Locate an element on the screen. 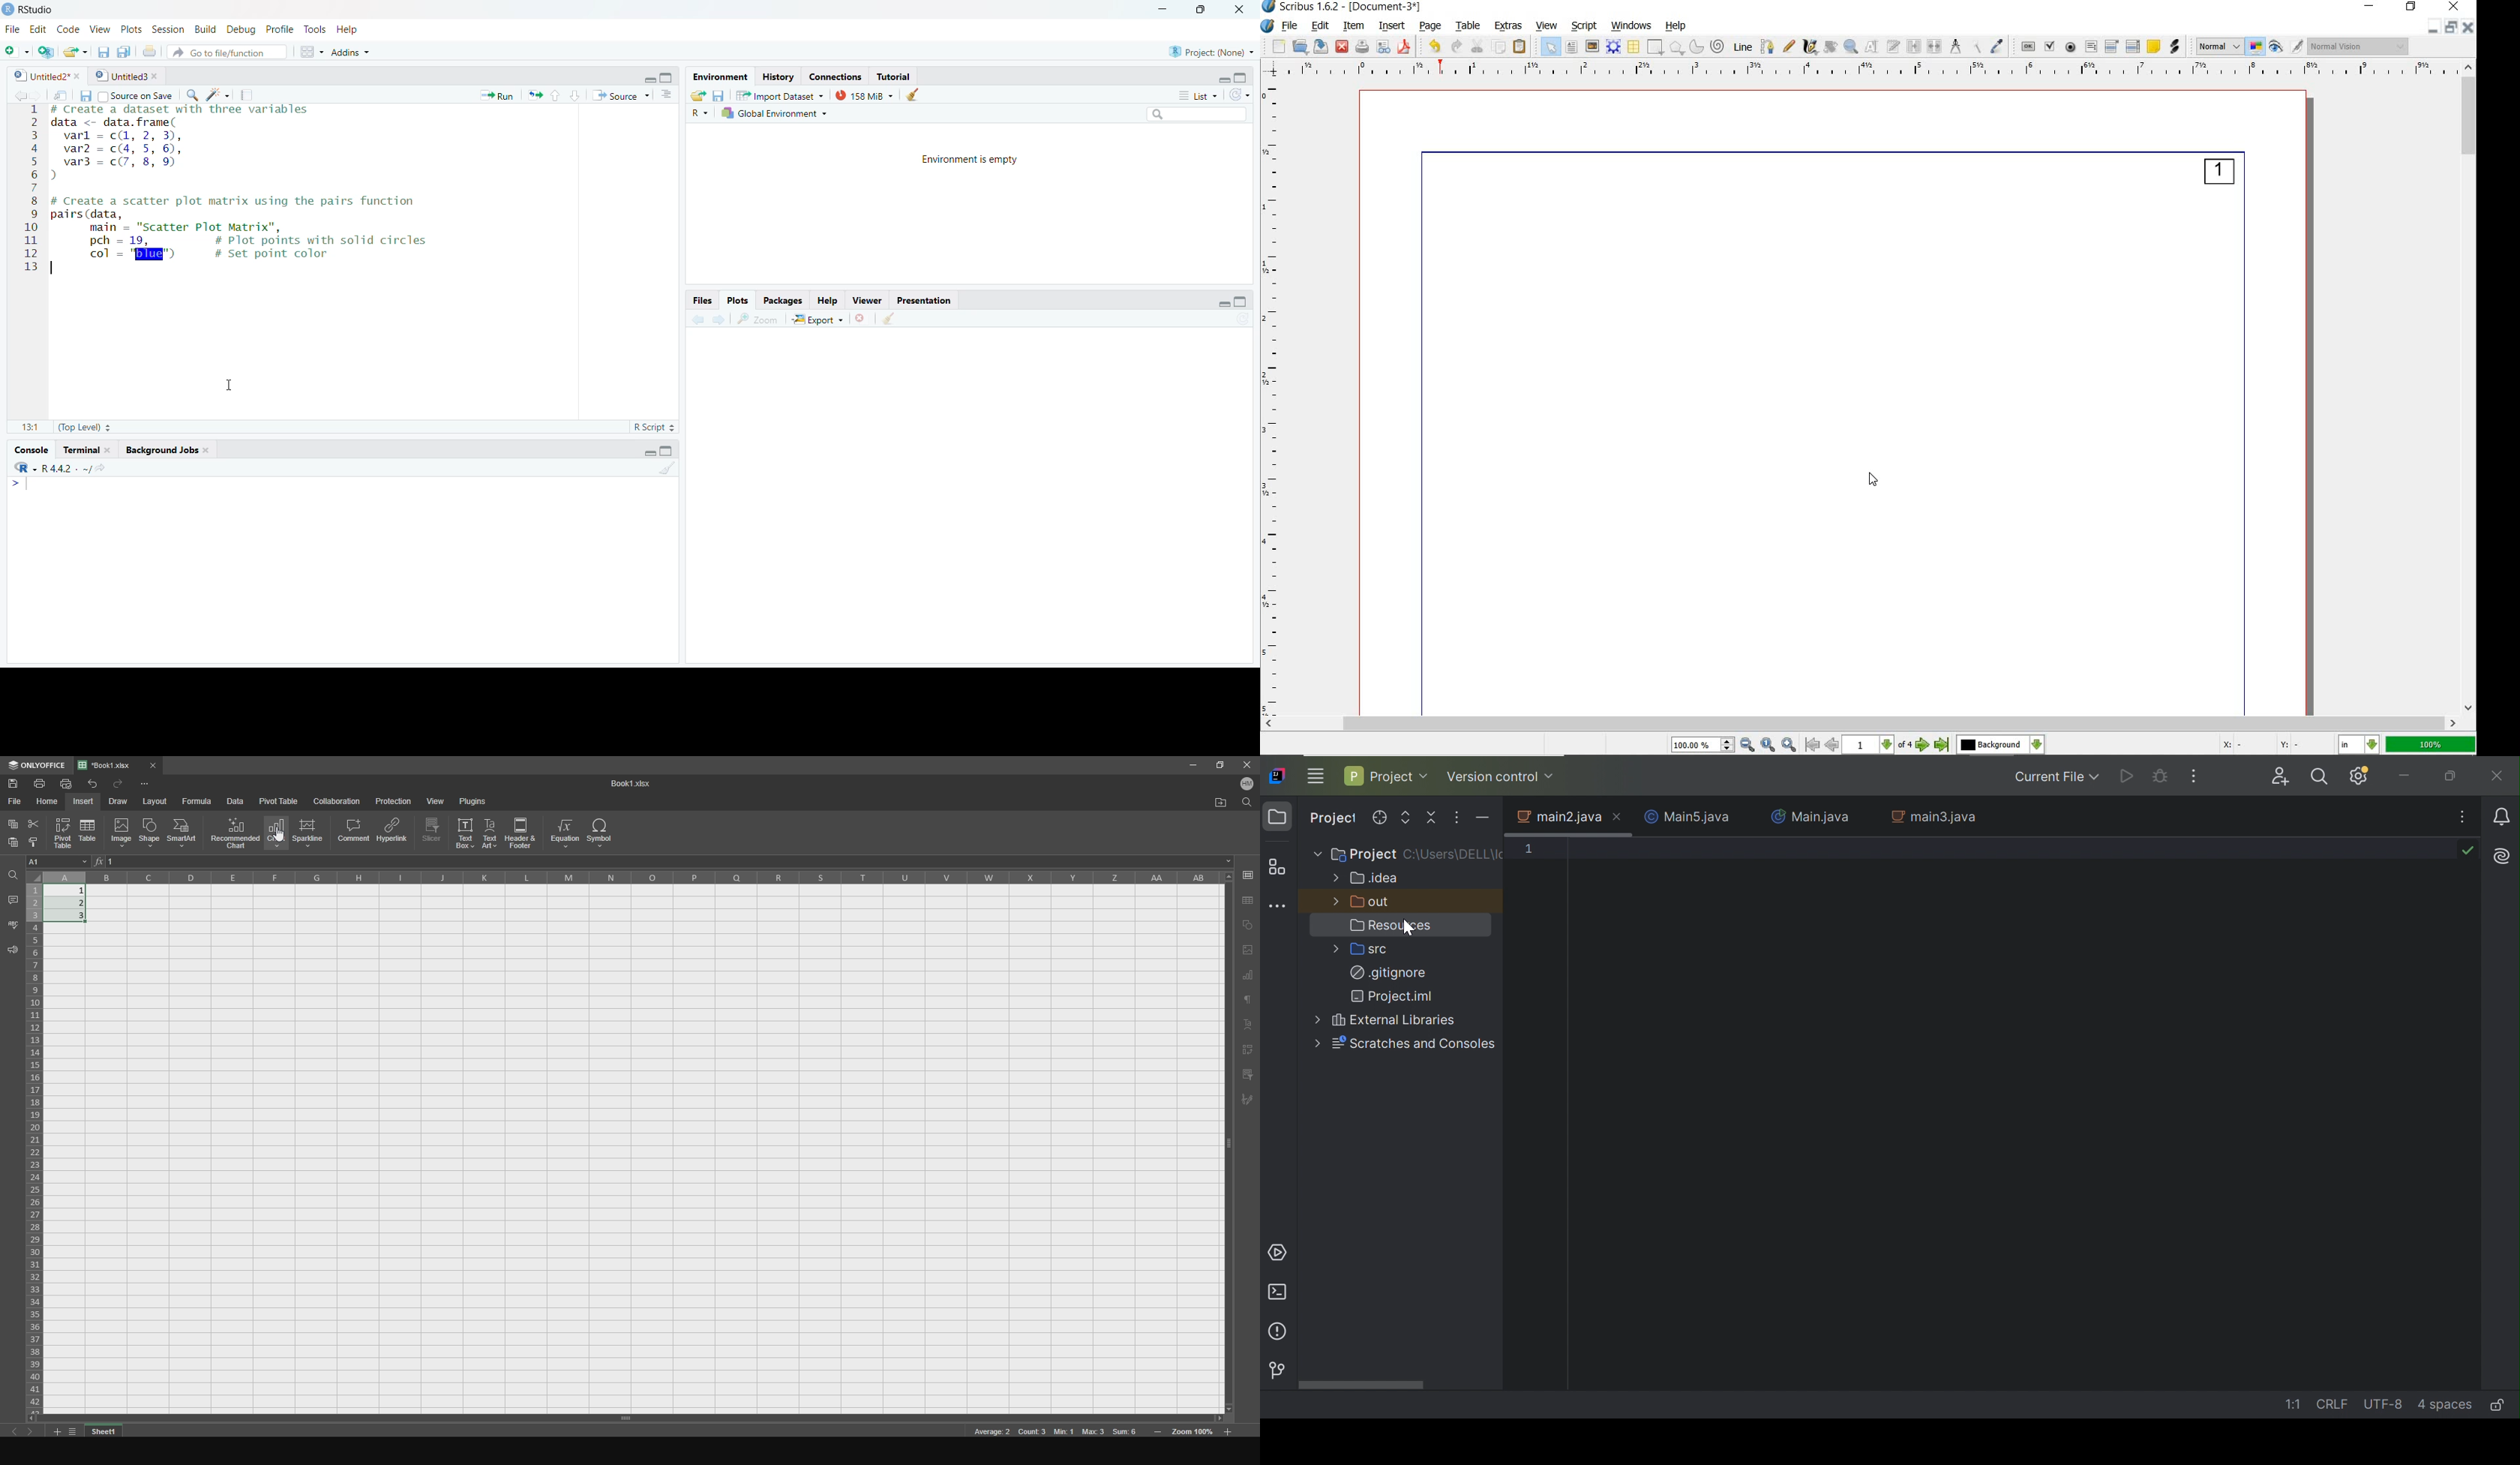 Image resolution: width=2520 pixels, height=1484 pixels.  is located at coordinates (308, 237).